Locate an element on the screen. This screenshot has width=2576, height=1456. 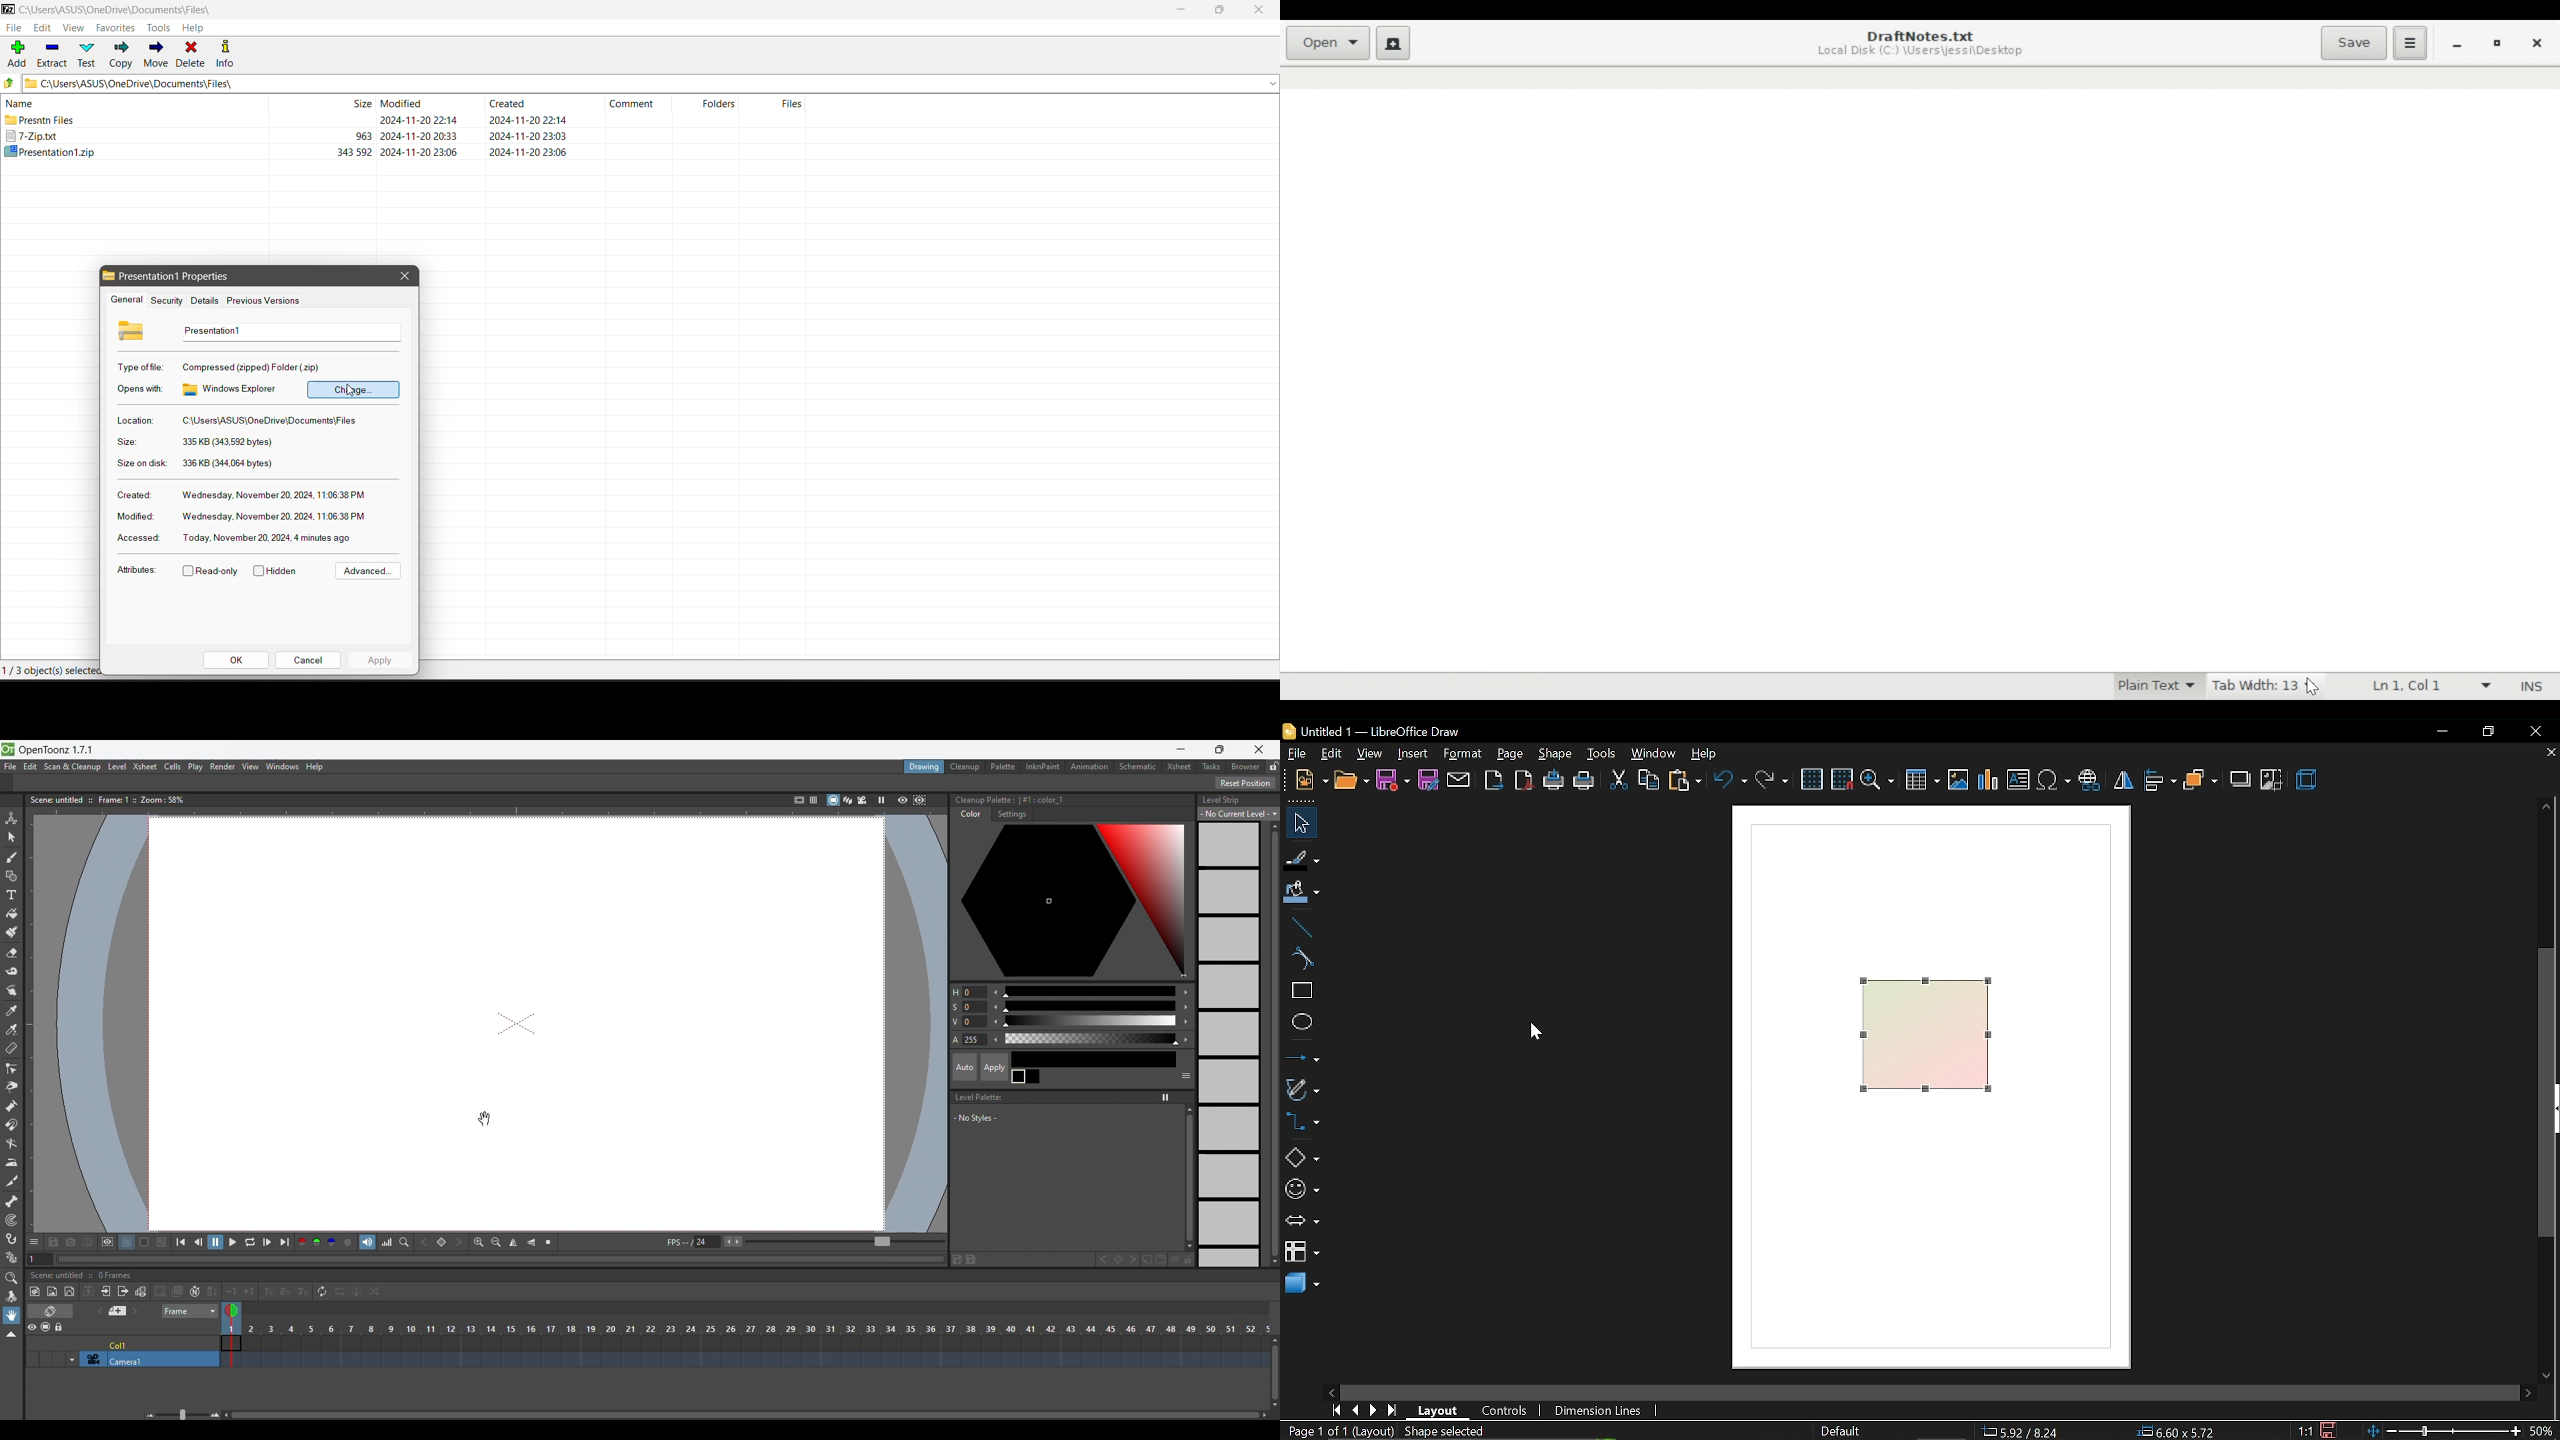
Cursor on presentation file is located at coordinates (289, 151).